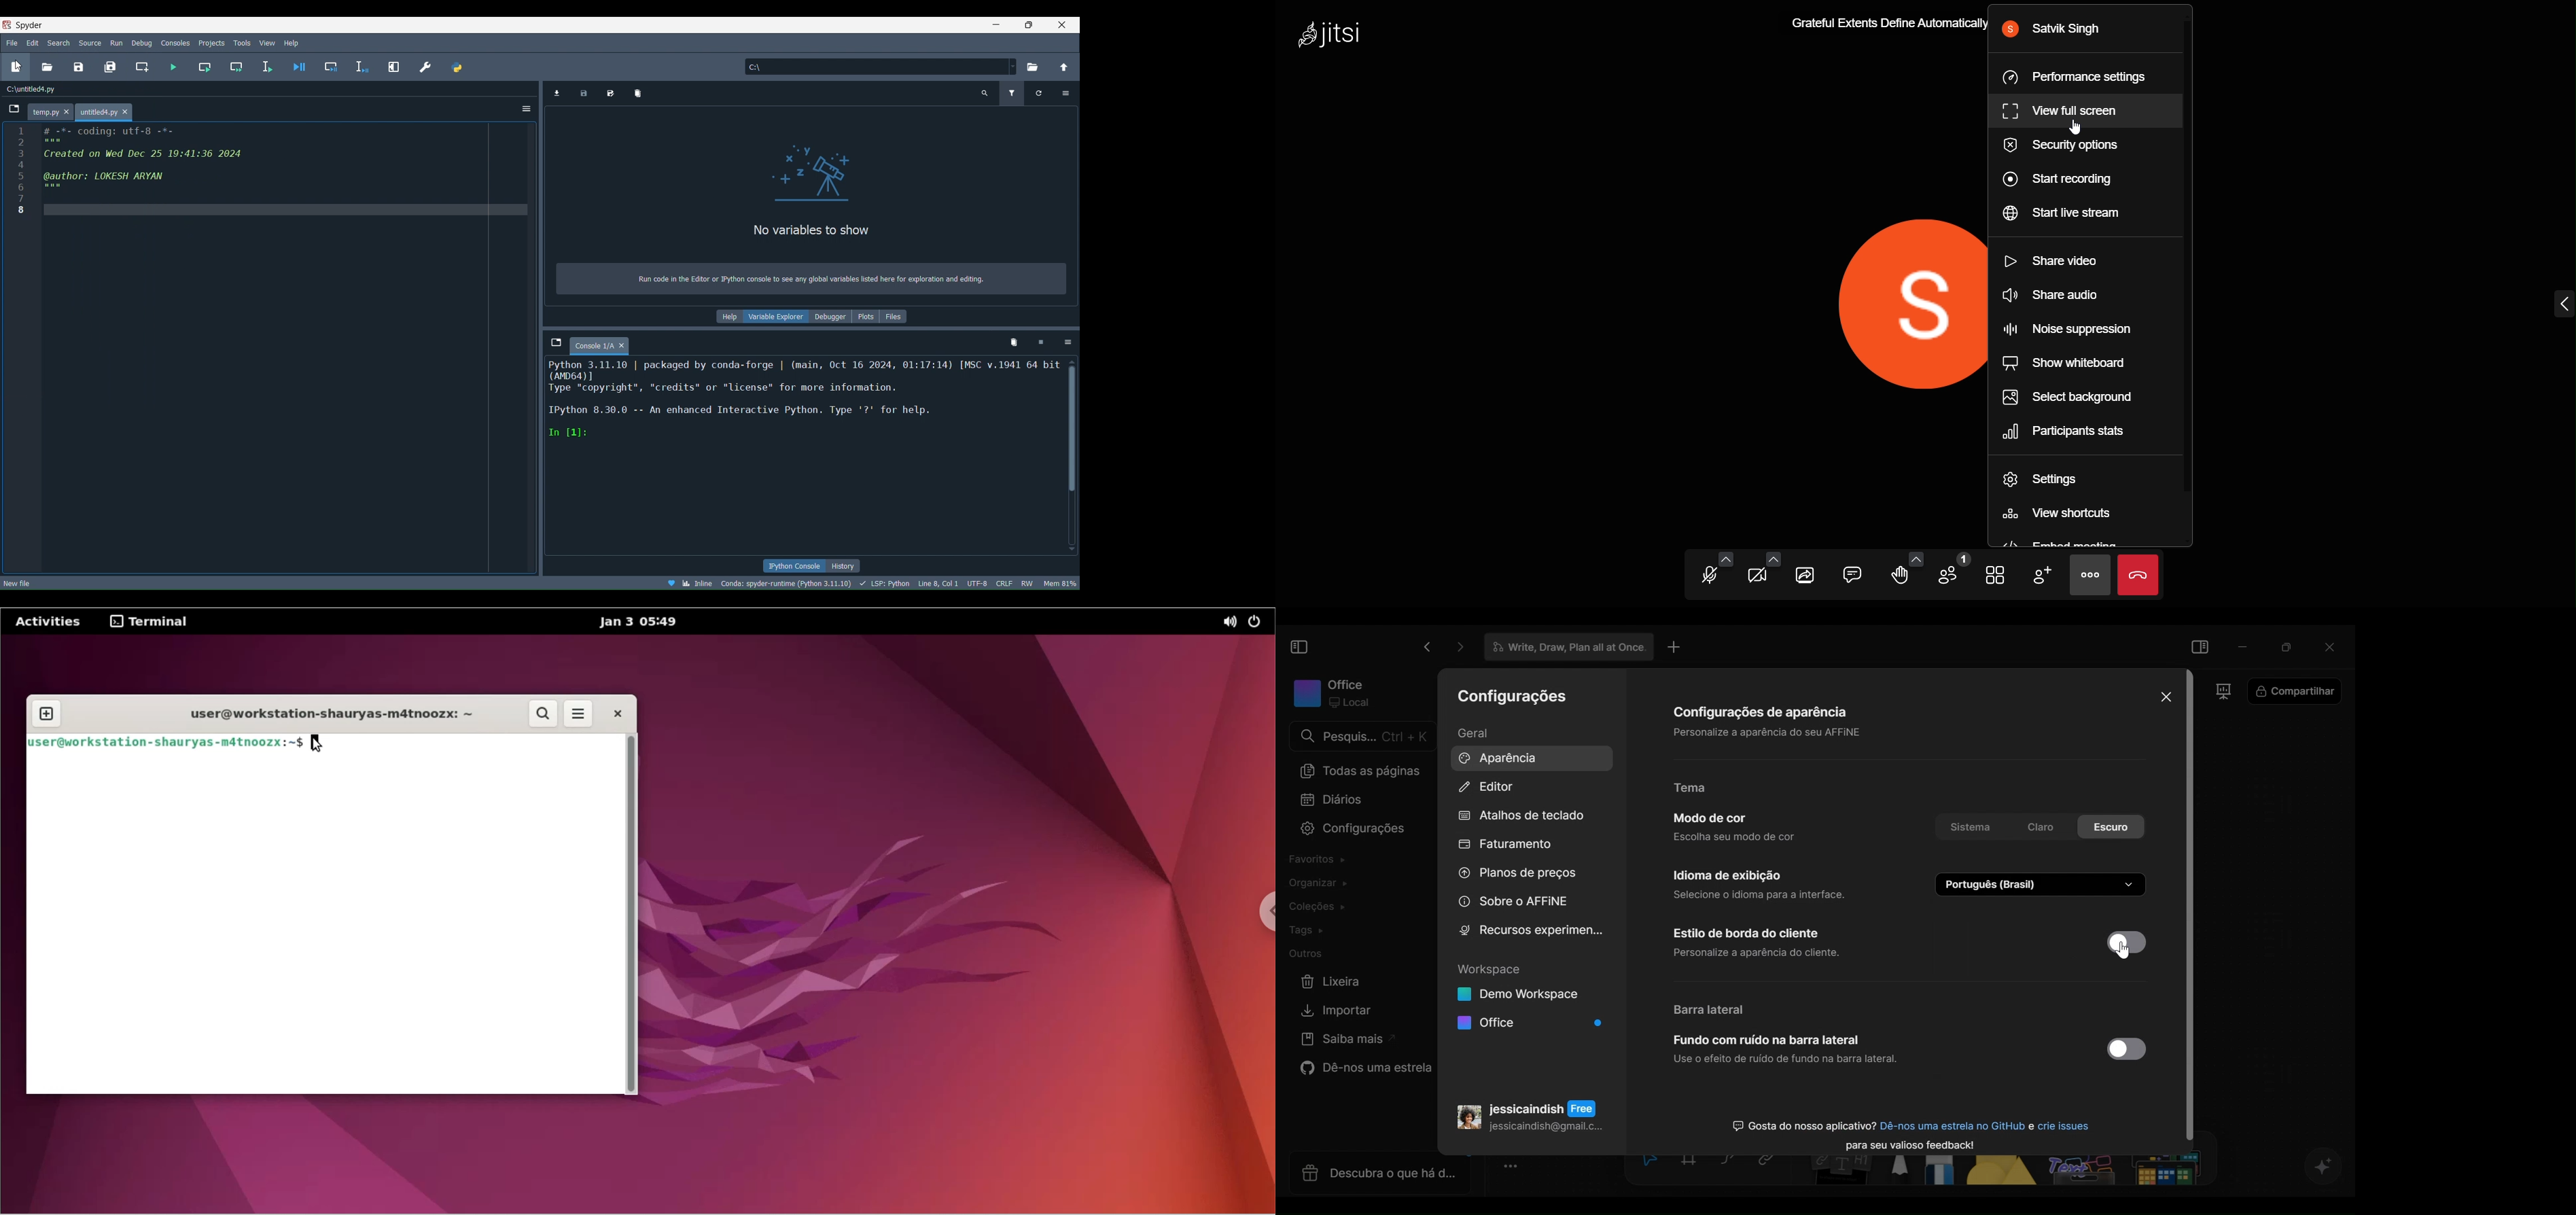 The image size is (2576, 1232). Describe the element at coordinates (27, 25) in the screenshot. I see `spyder logo` at that location.